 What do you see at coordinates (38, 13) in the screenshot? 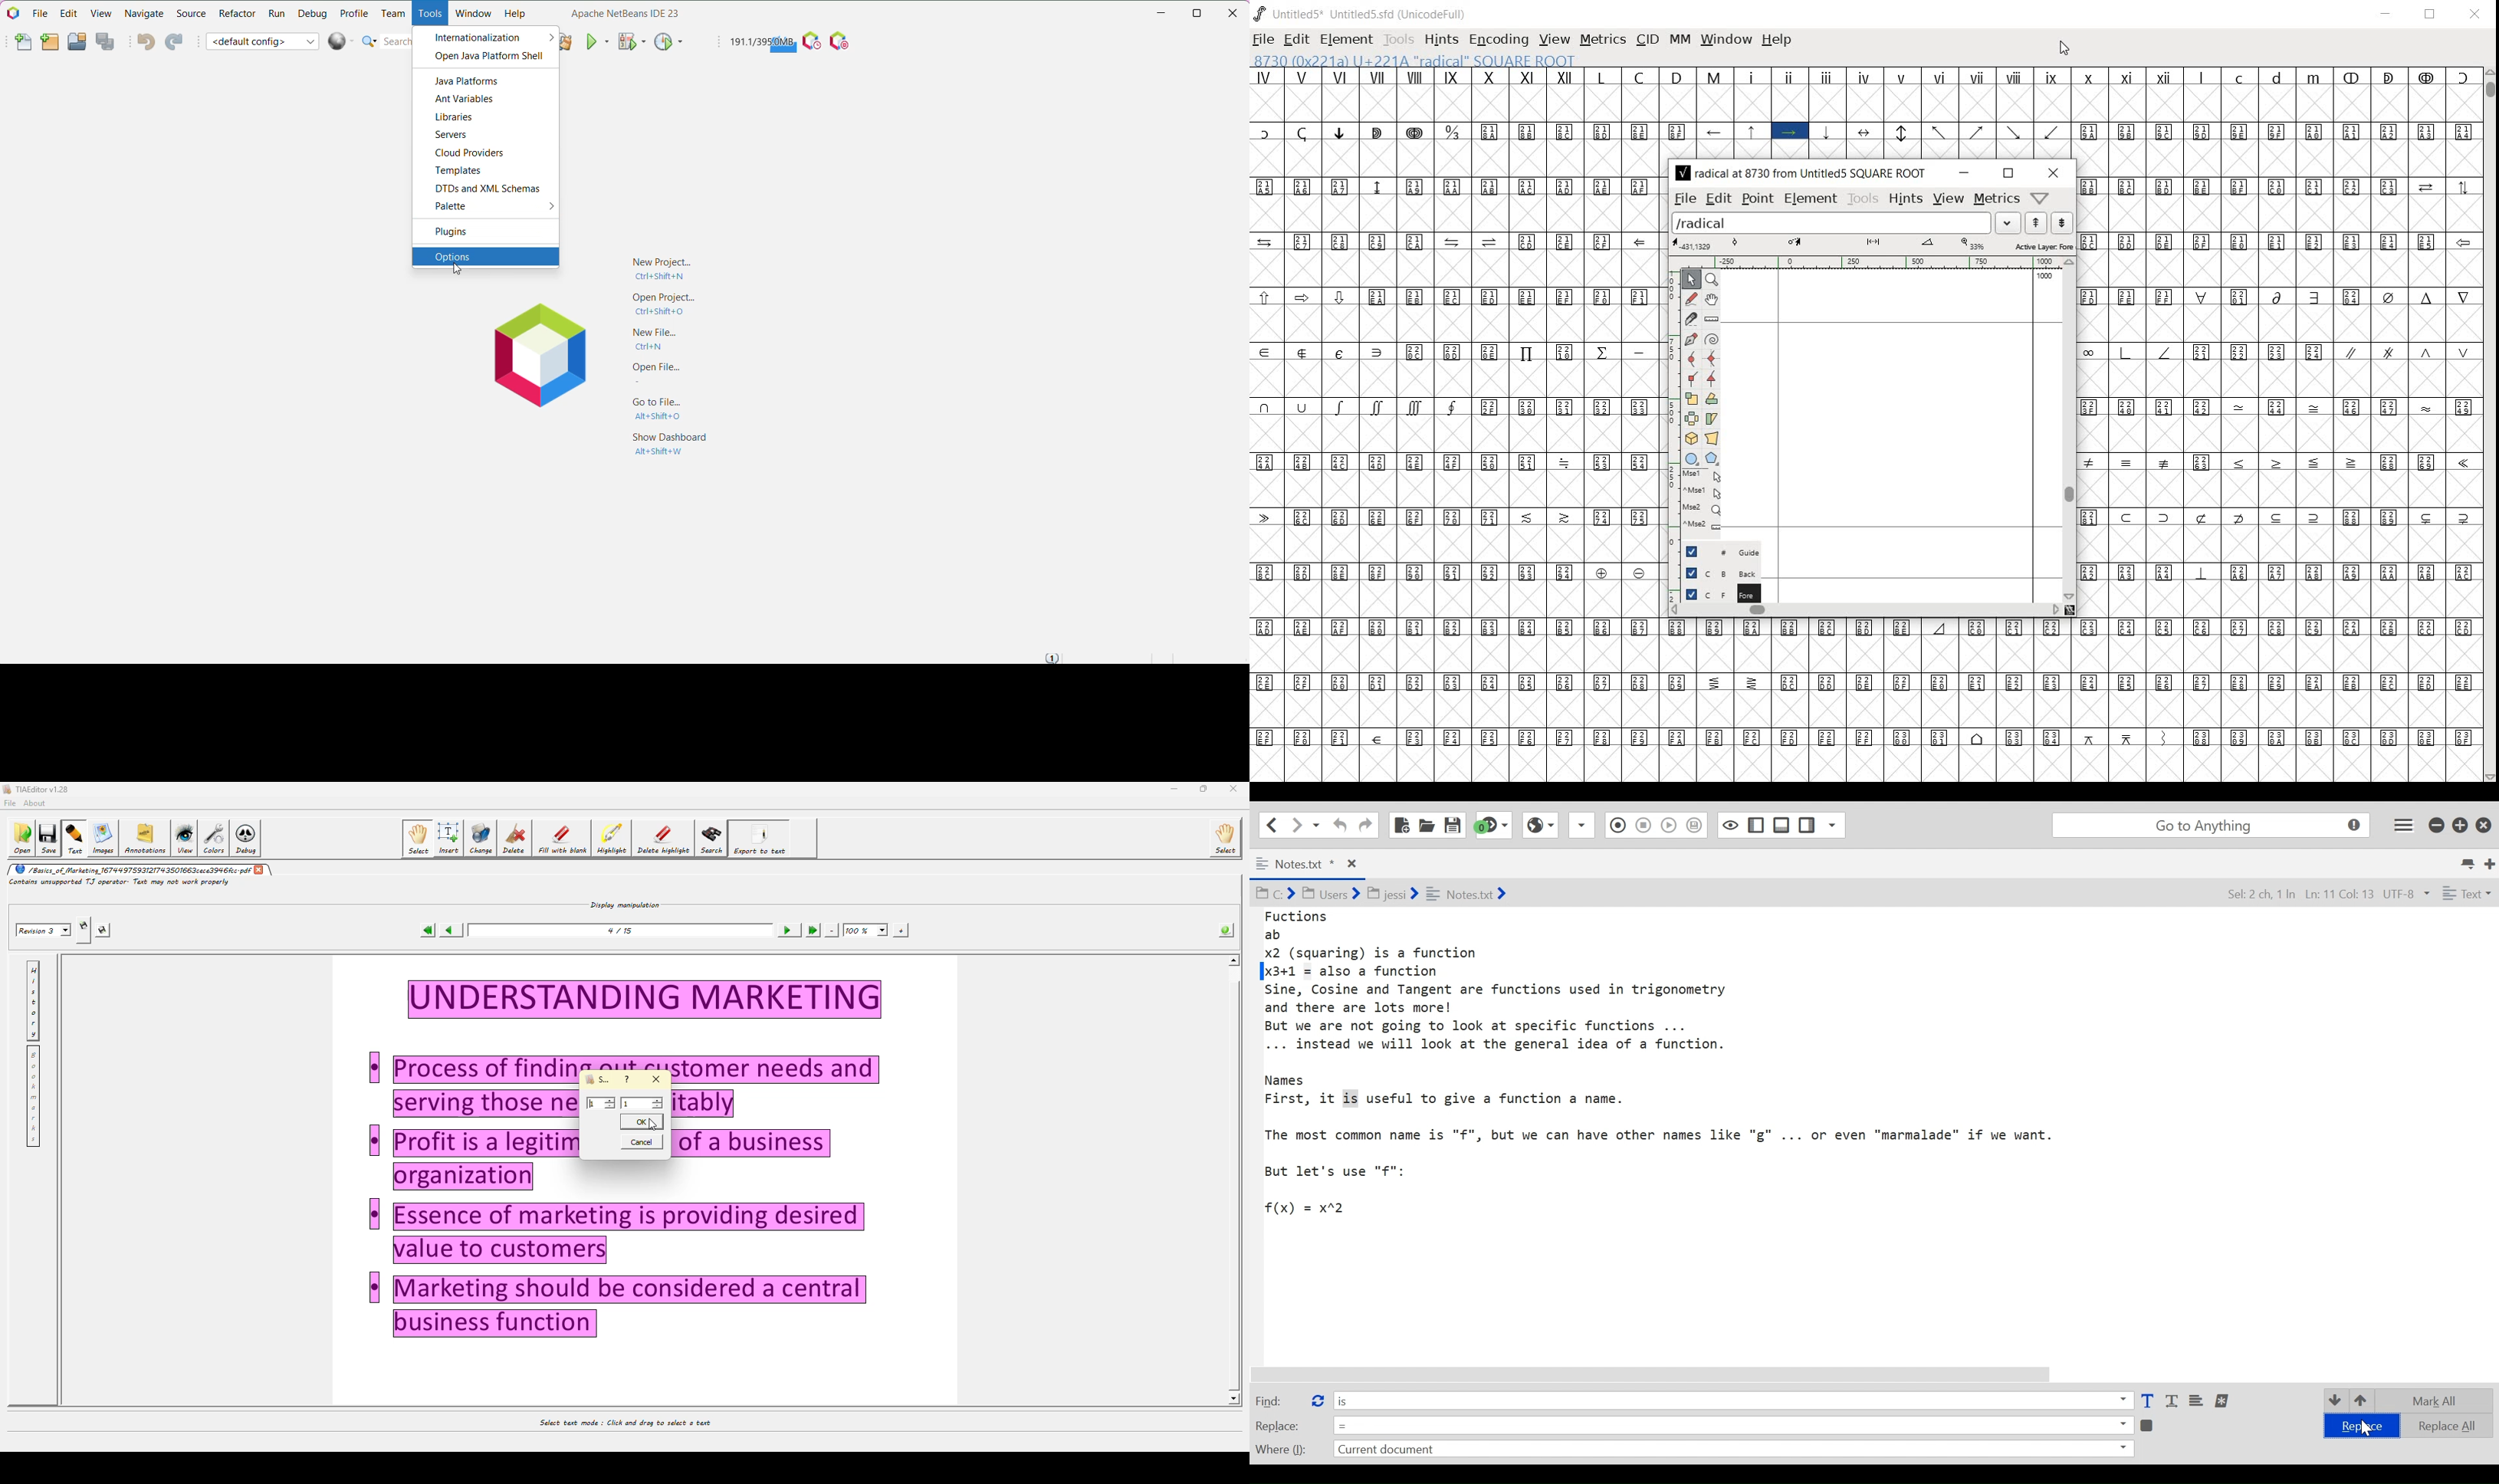
I see `File` at bounding box center [38, 13].